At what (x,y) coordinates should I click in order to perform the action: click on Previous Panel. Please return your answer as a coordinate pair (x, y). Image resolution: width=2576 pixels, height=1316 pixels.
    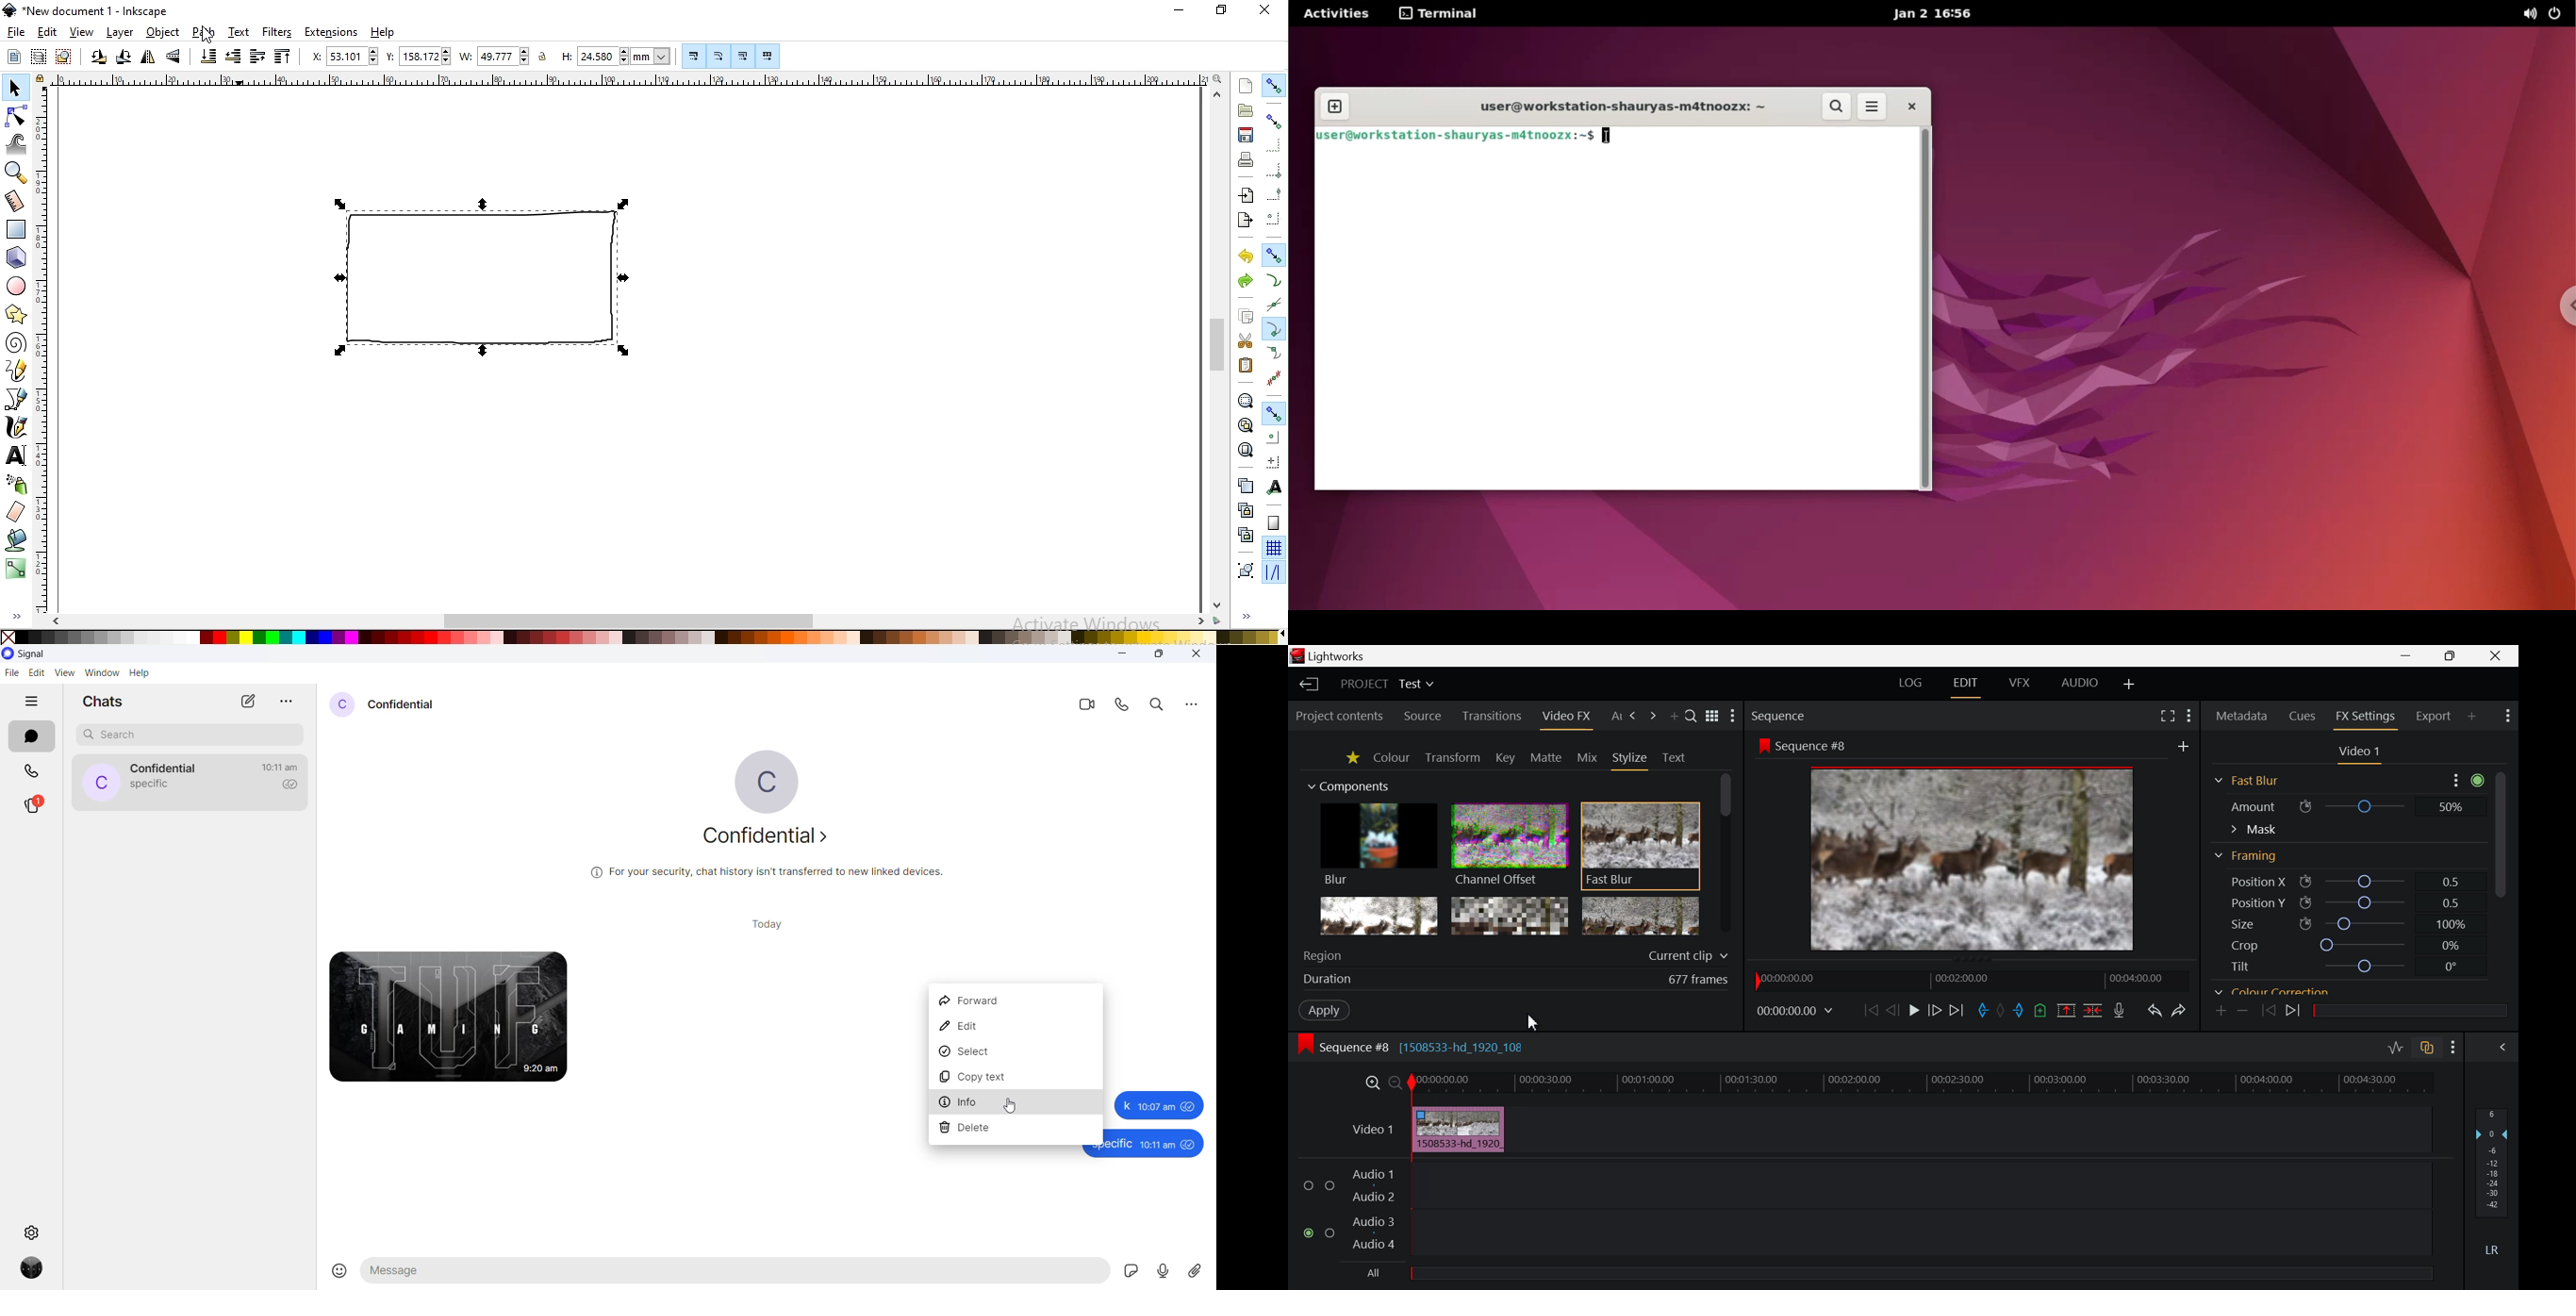
    Looking at the image, I should click on (1612, 716).